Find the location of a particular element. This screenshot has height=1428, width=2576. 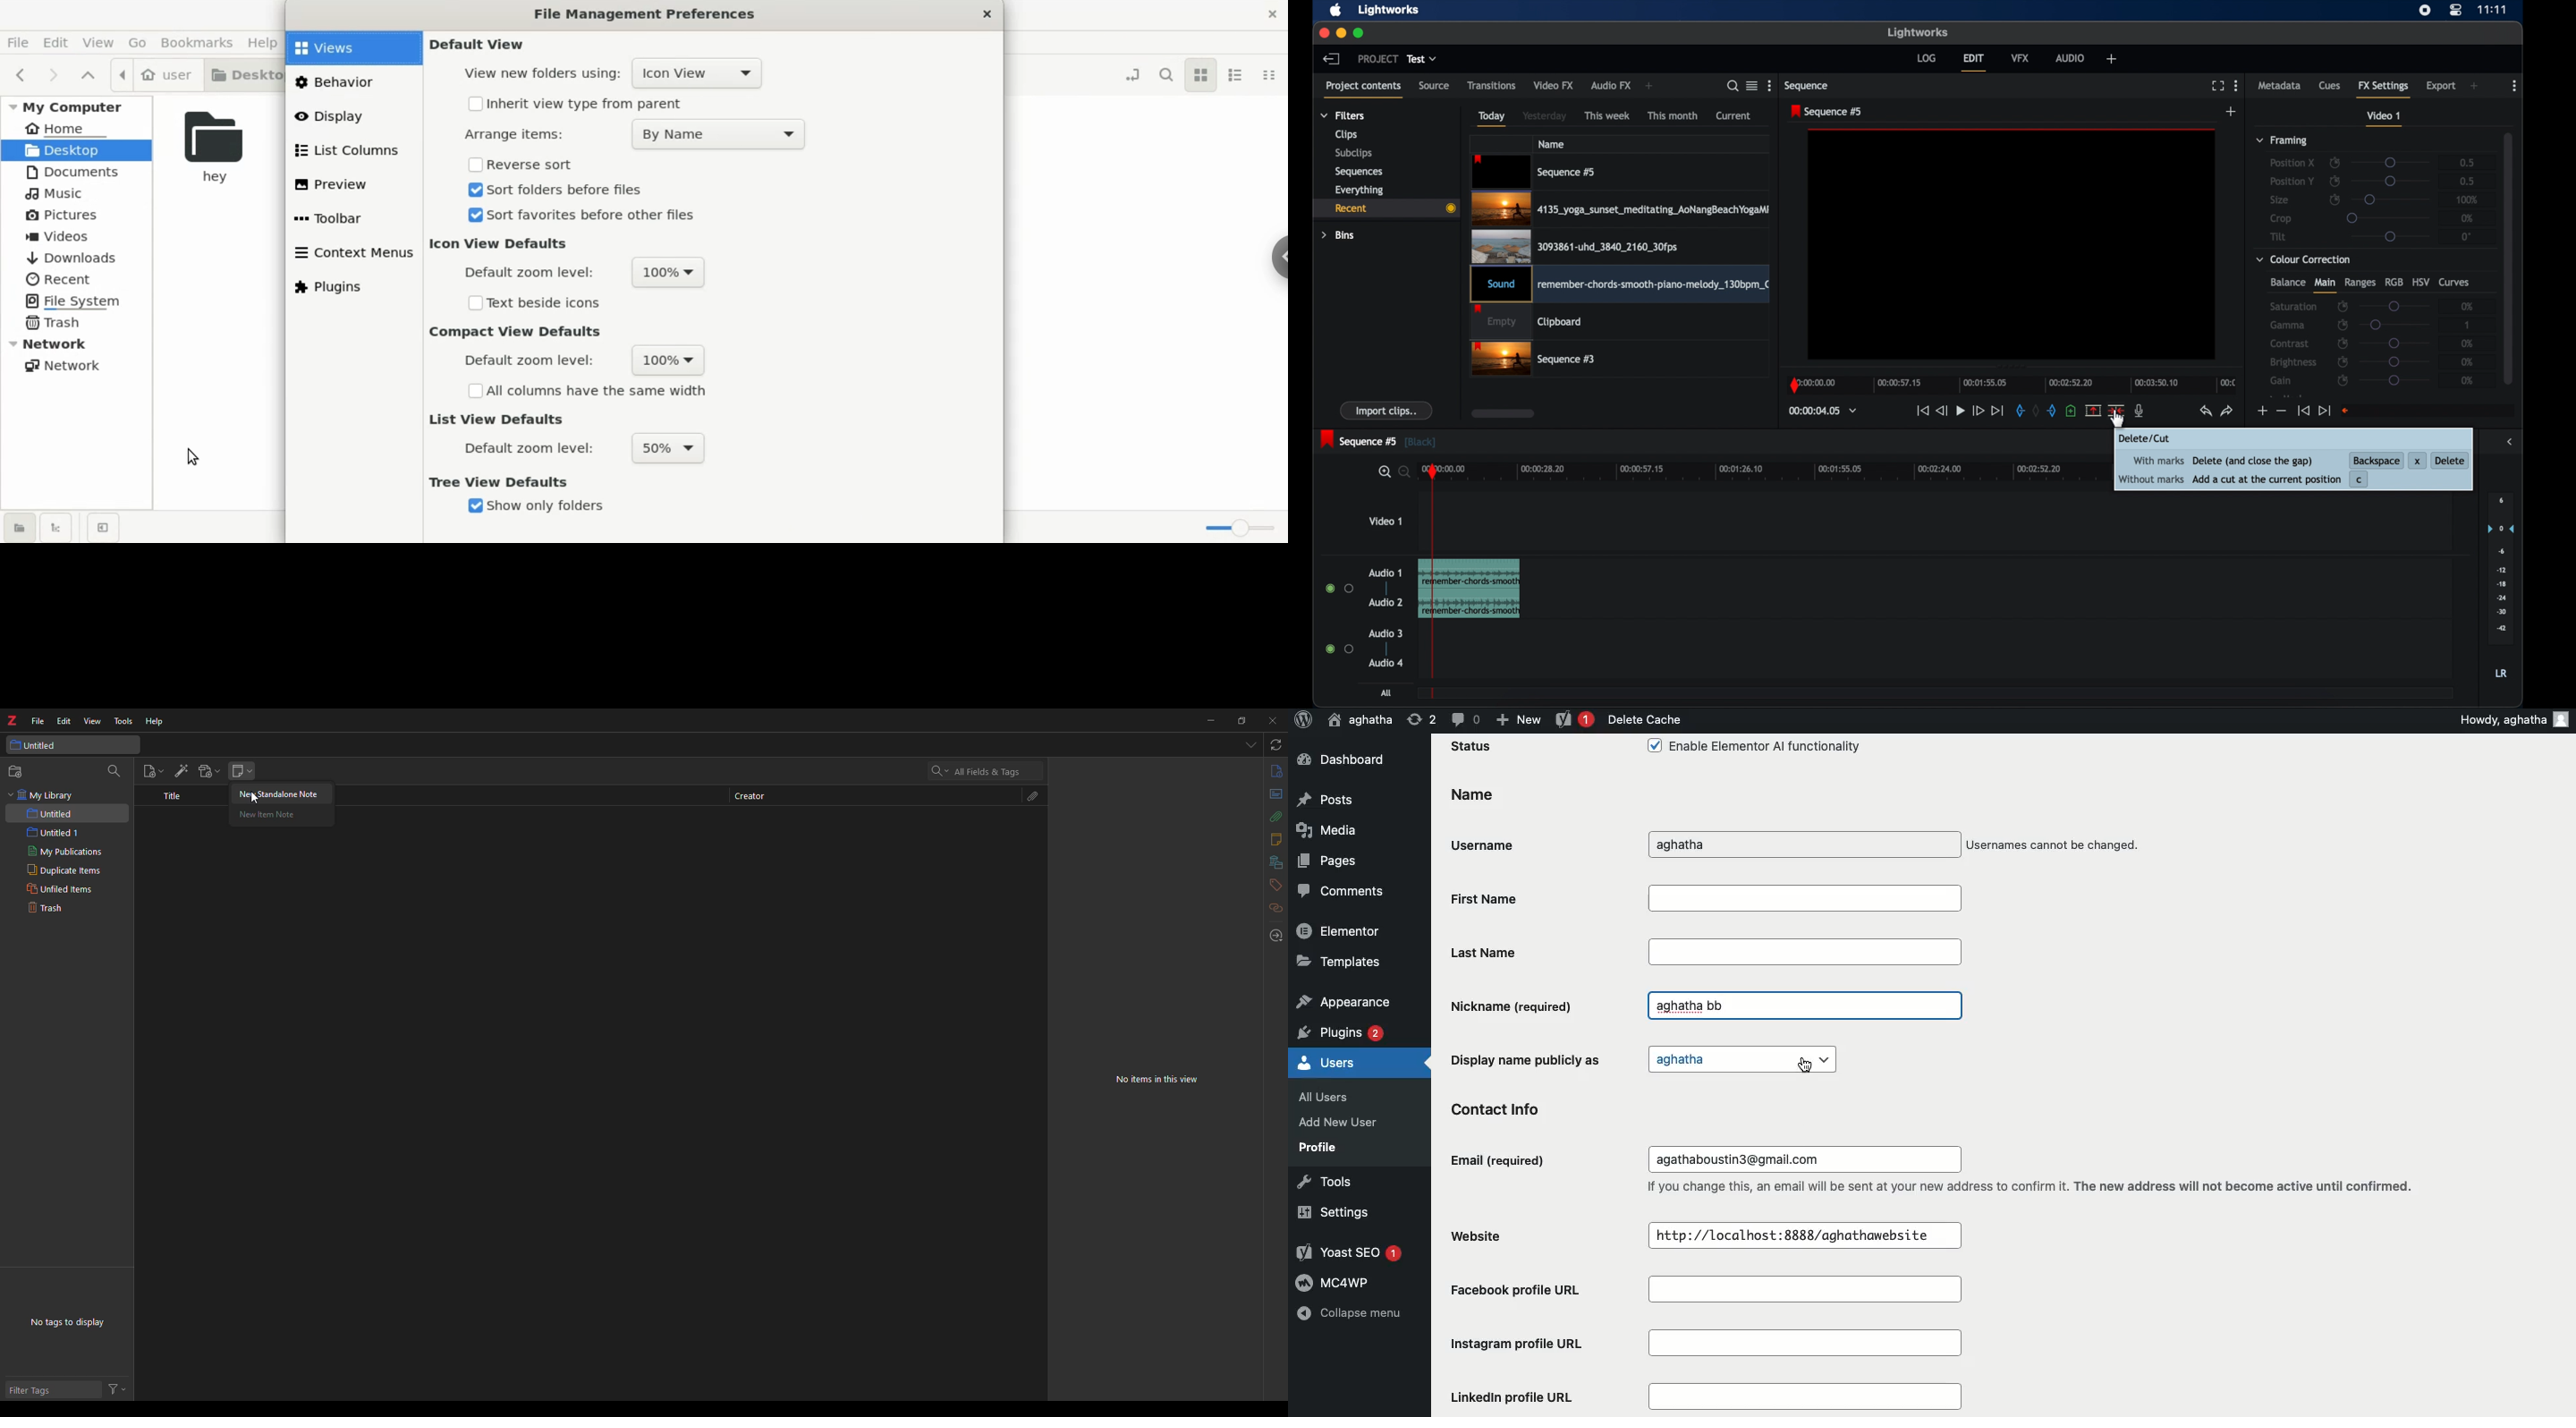

library is located at coordinates (1272, 861).